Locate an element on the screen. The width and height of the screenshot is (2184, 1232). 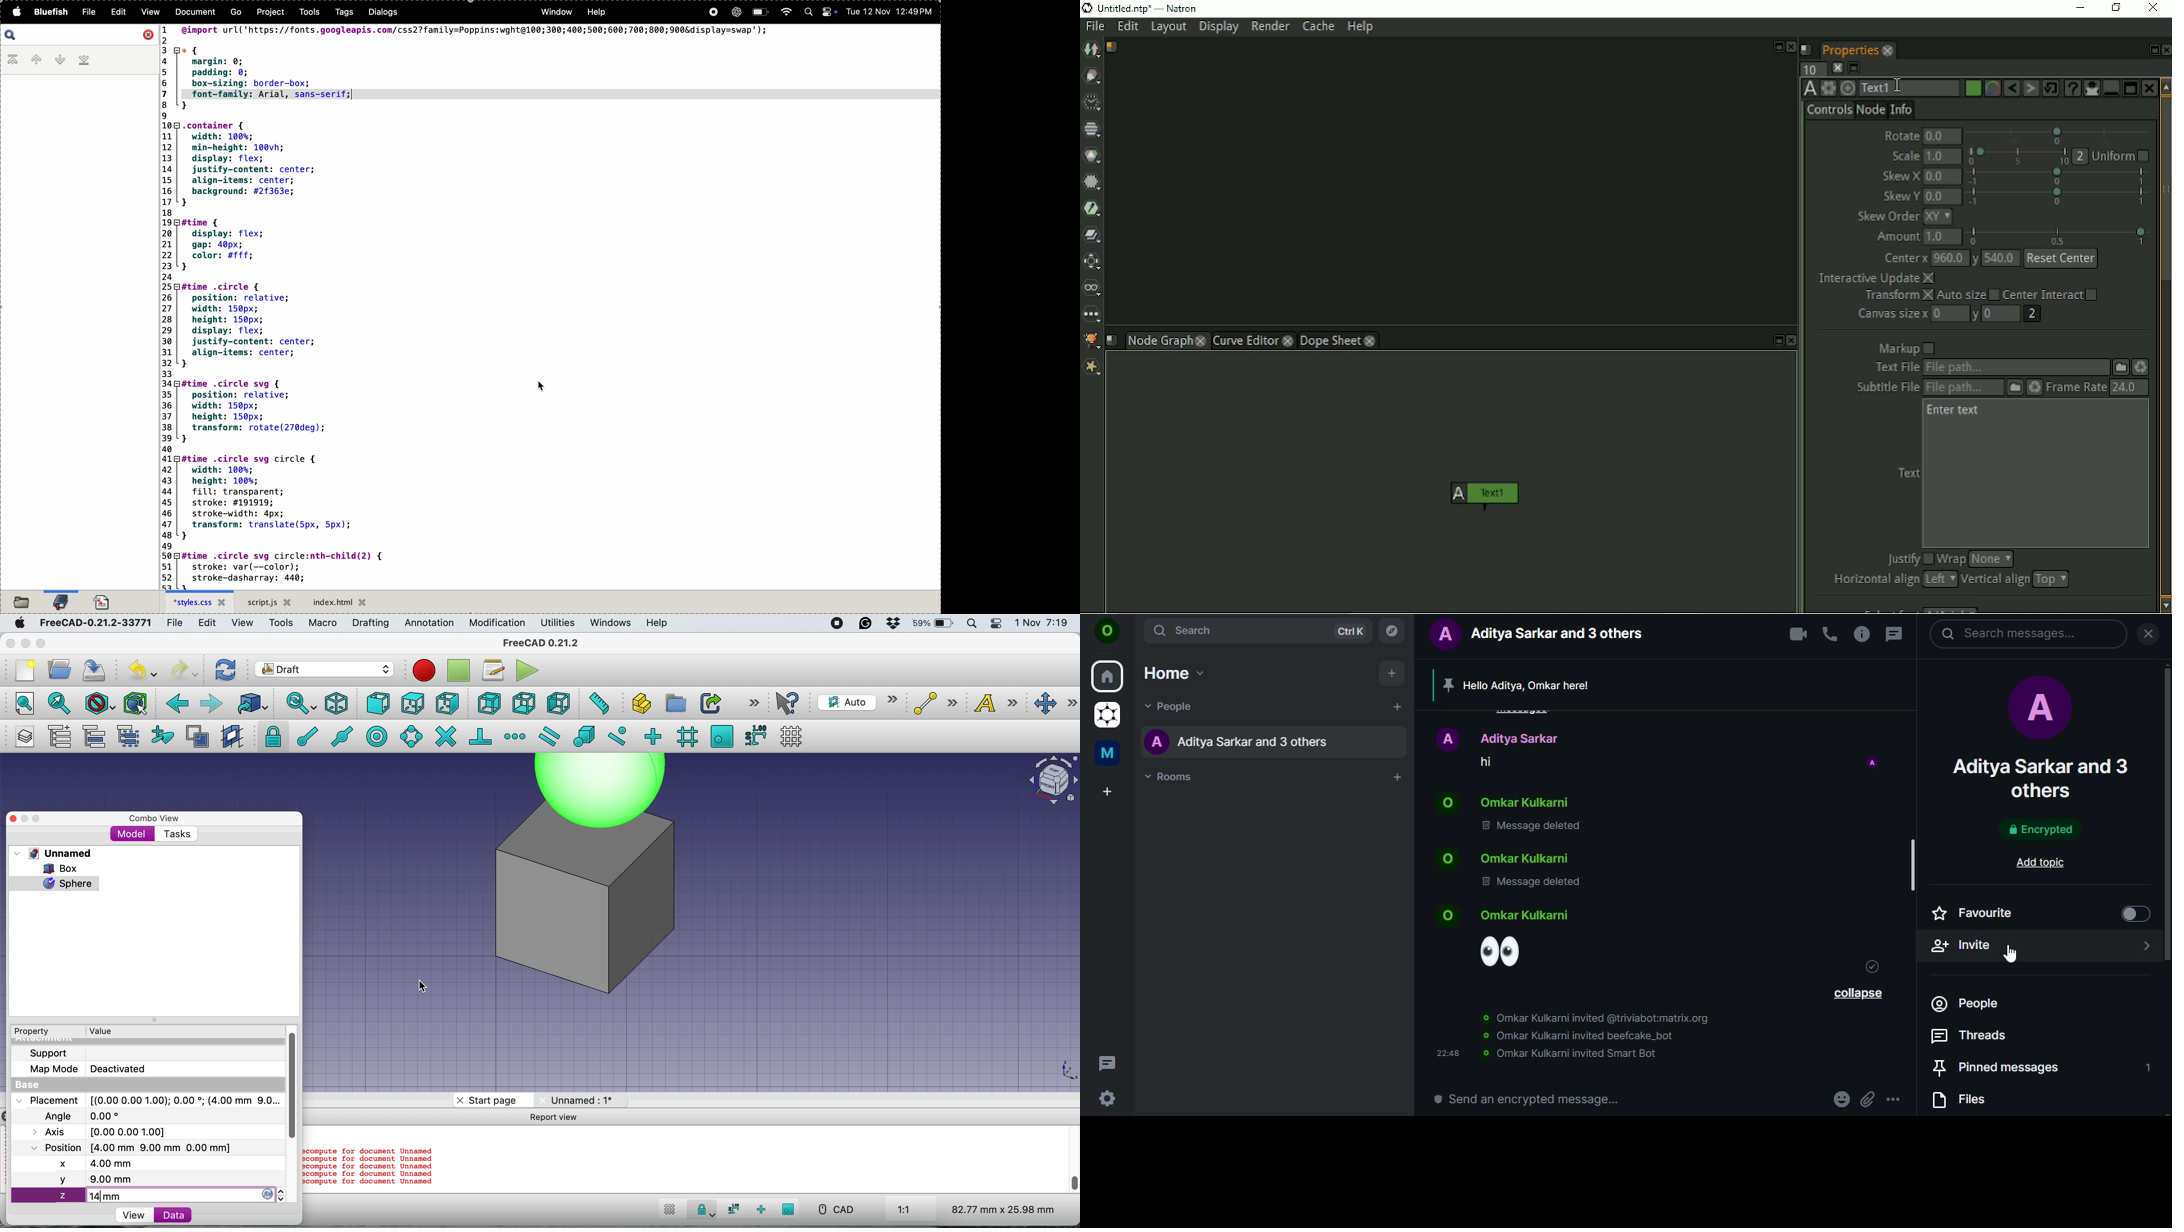
rooms is located at coordinates (1172, 775).